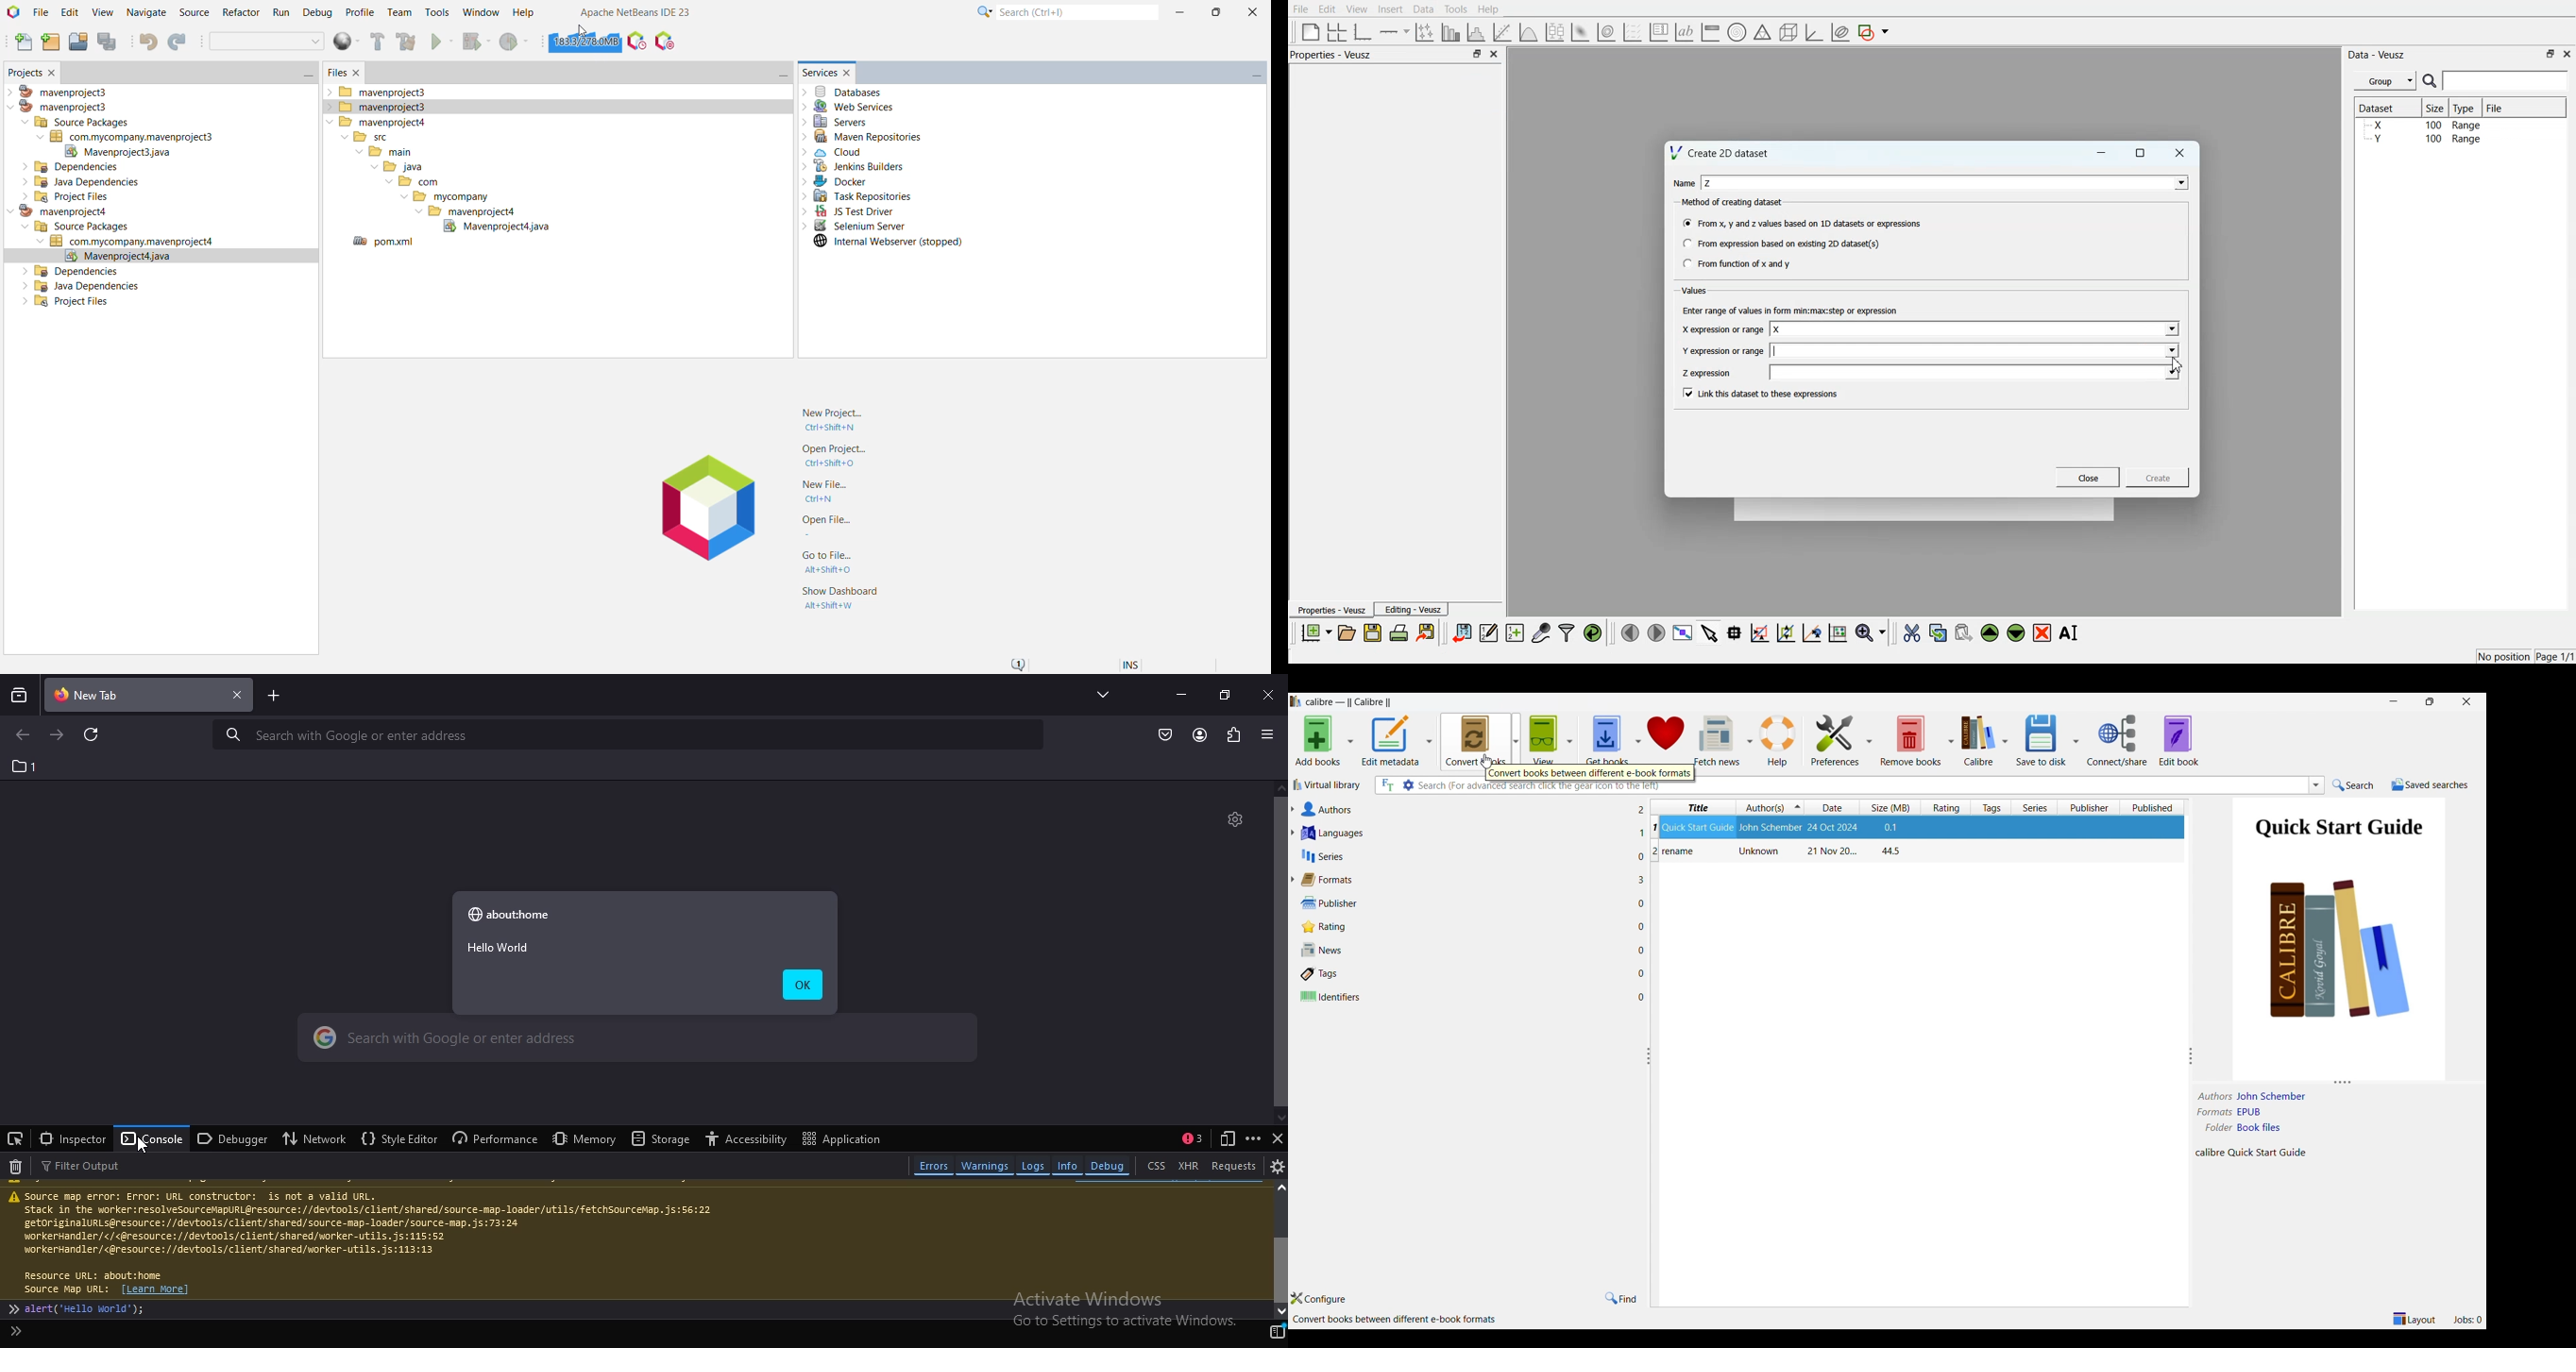  I want to click on = NY expression or range, so click(1723, 351).